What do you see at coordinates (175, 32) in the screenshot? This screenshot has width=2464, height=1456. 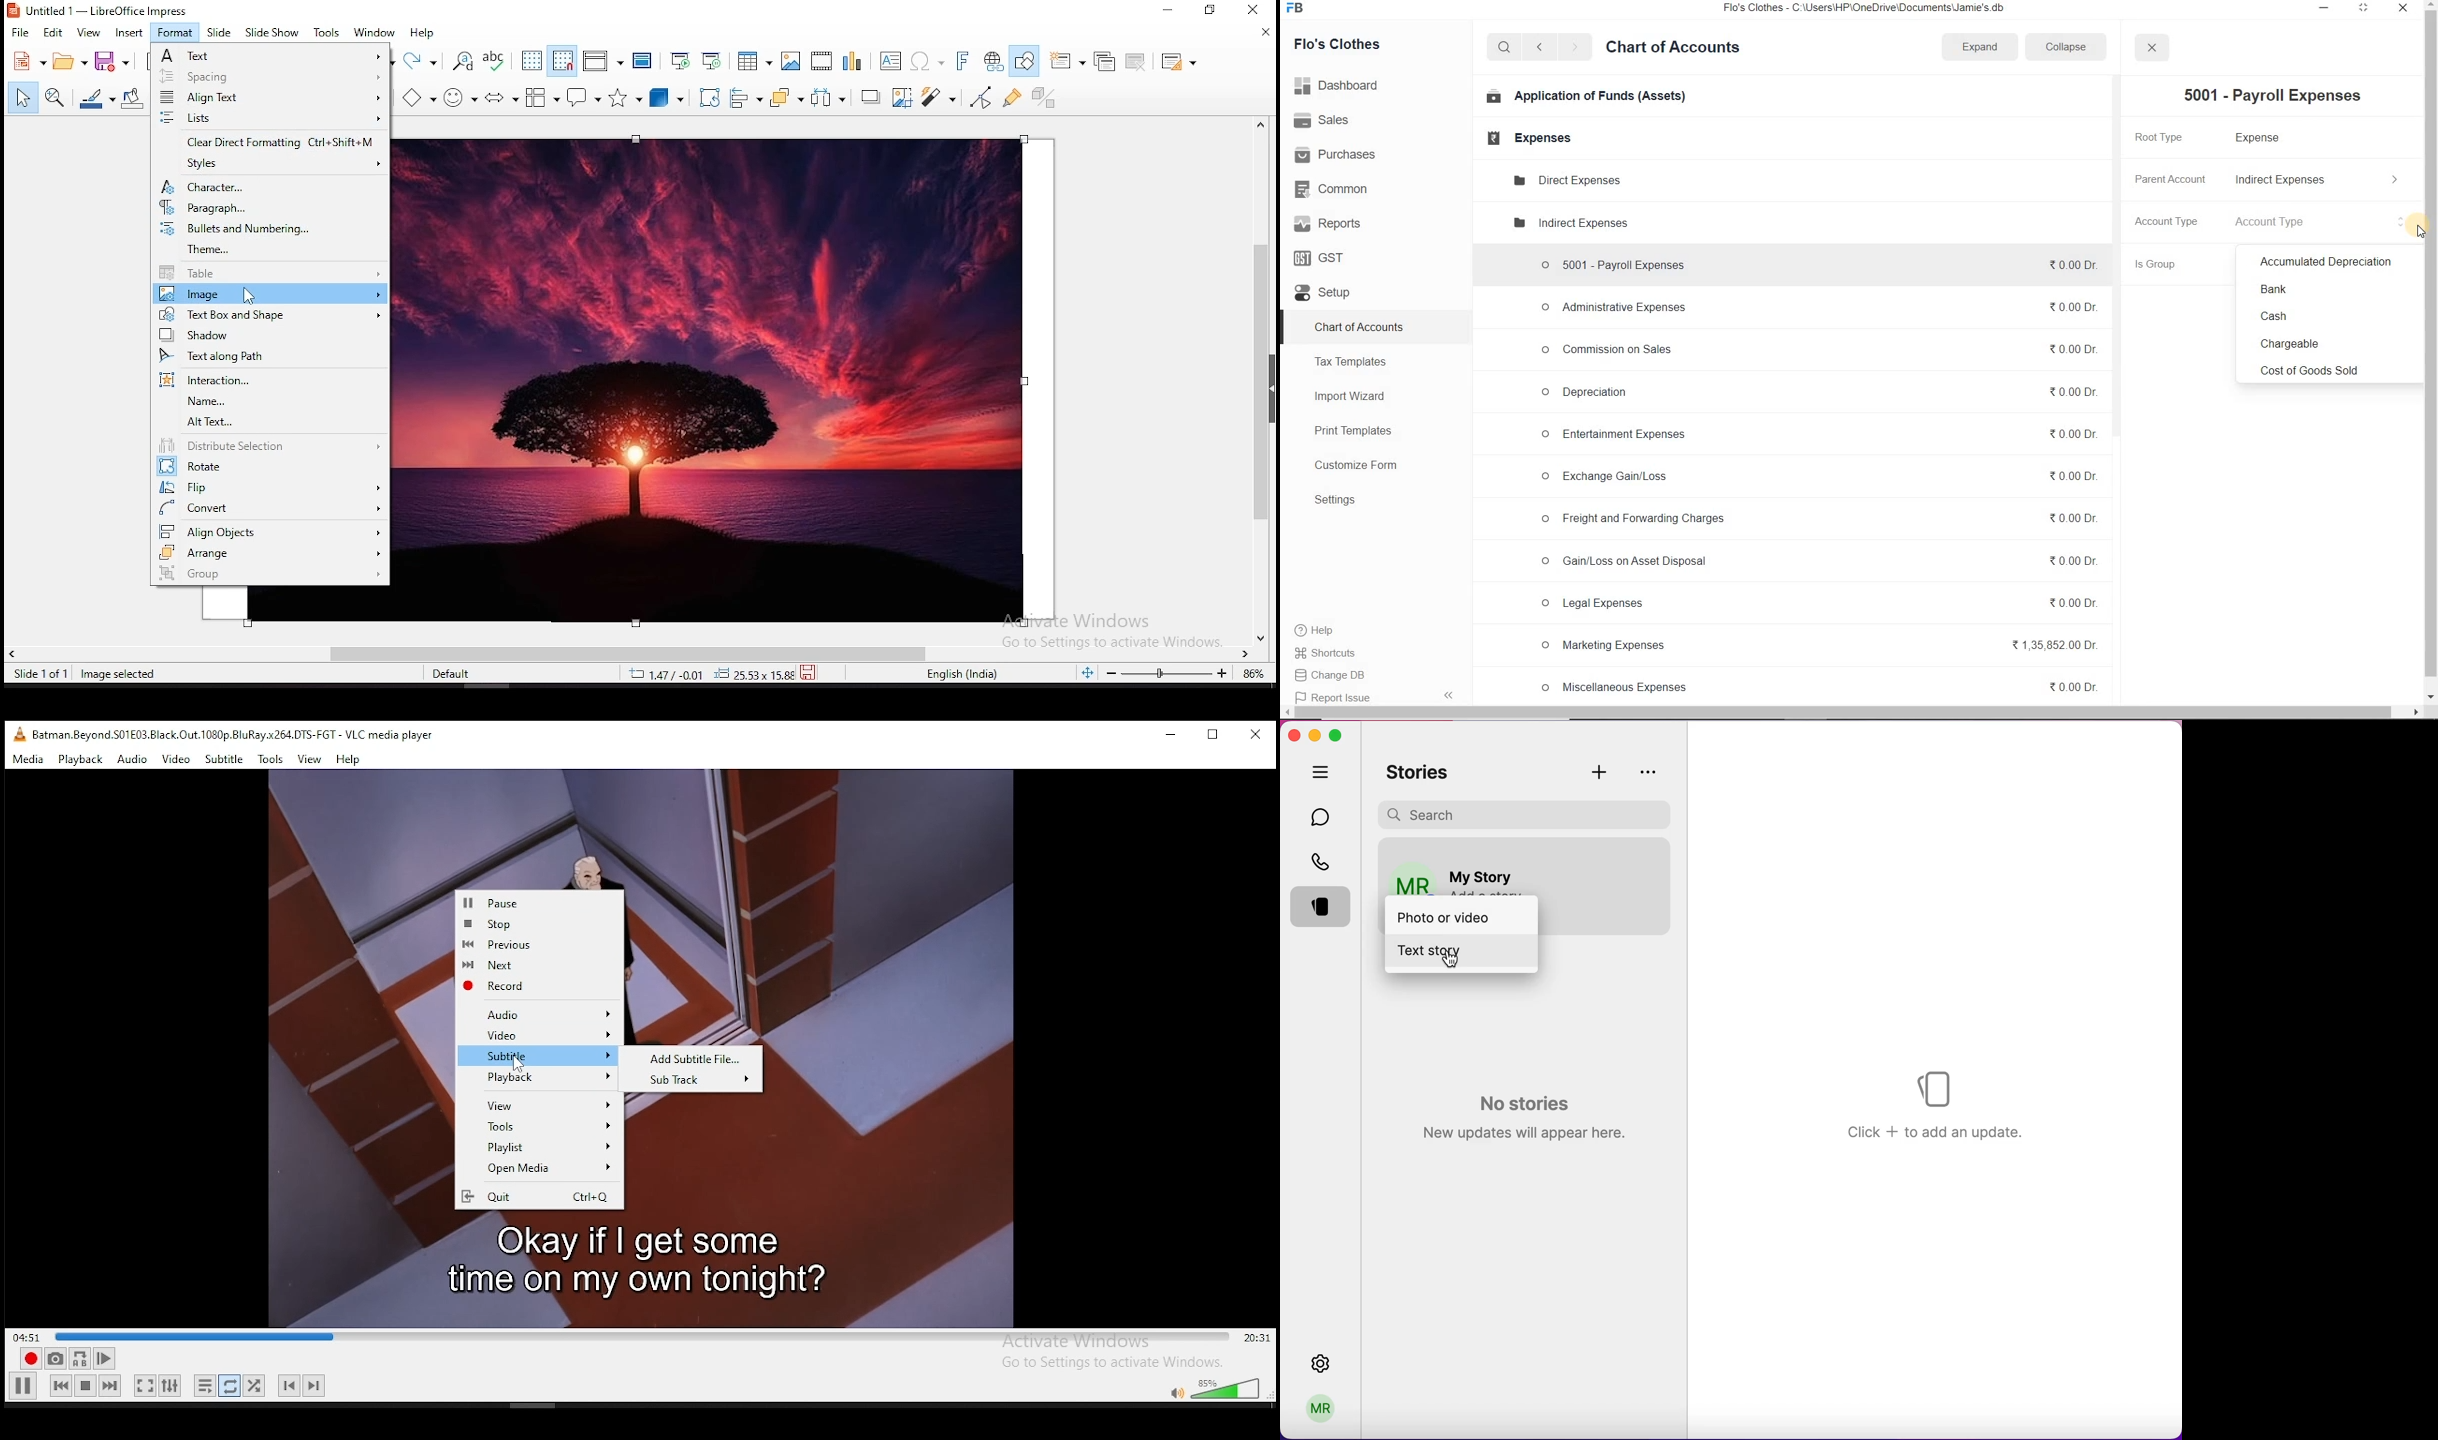 I see `format` at bounding box center [175, 32].